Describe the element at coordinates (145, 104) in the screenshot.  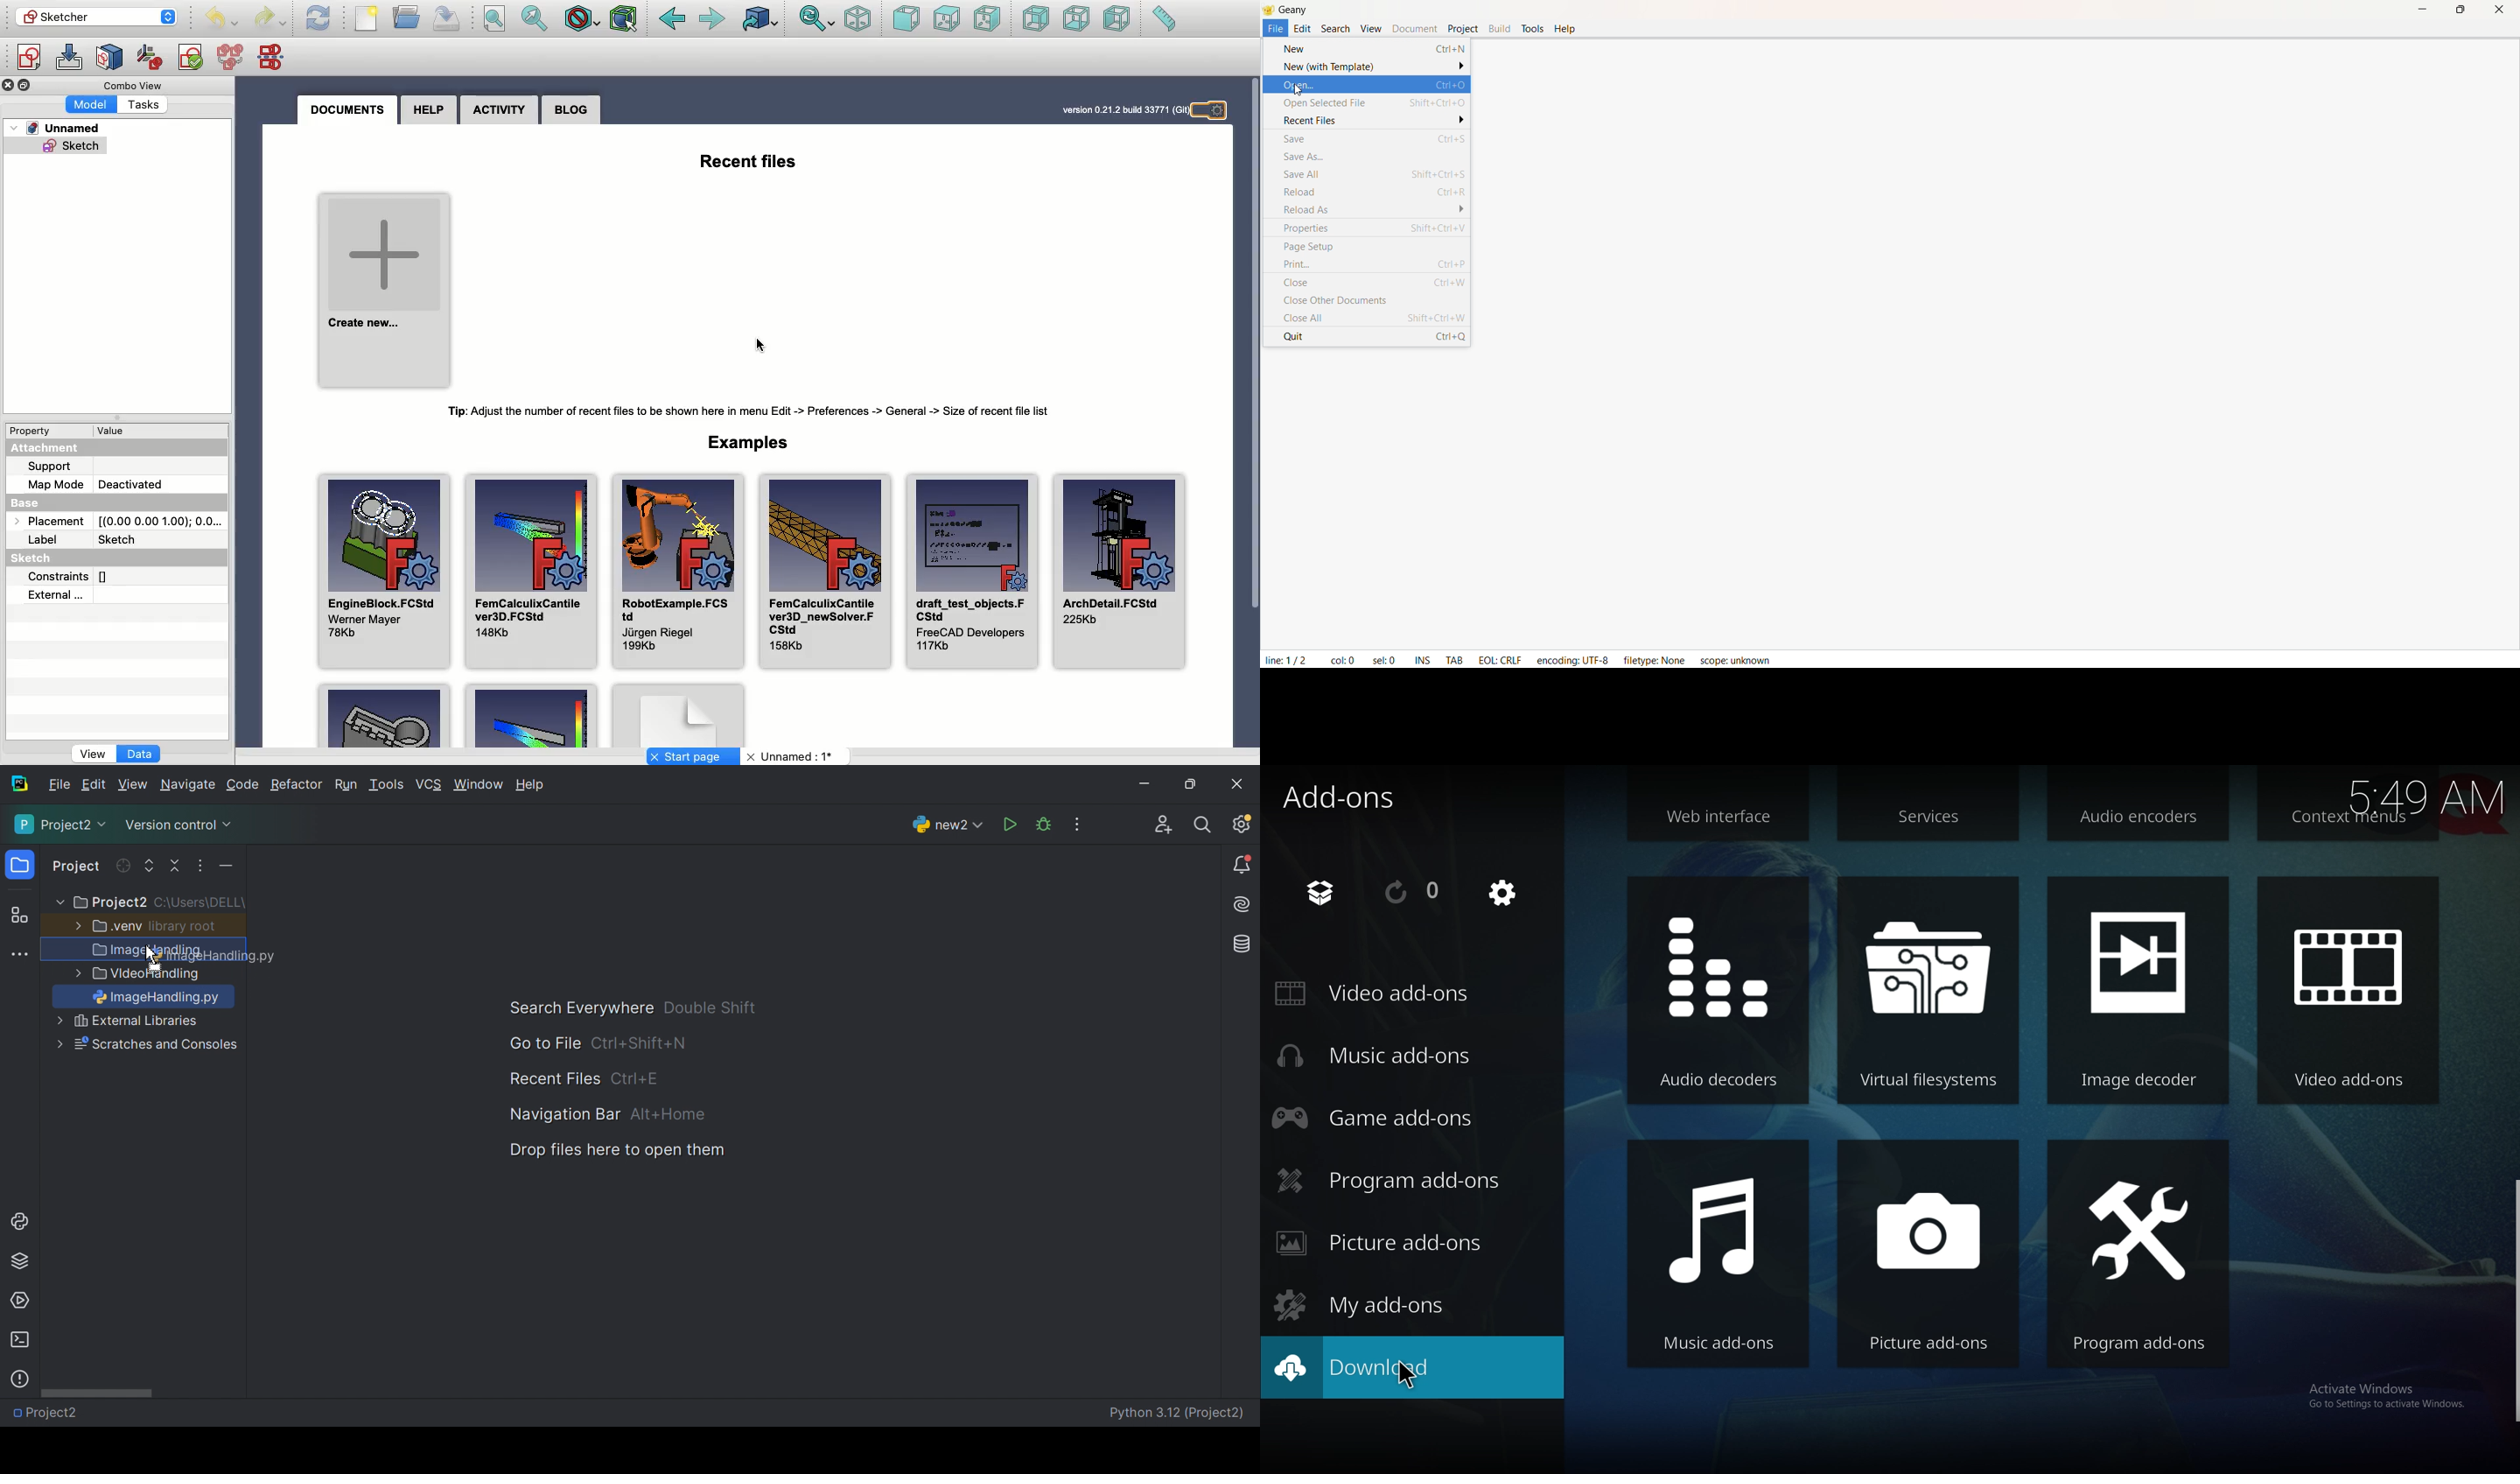
I see `Tasks` at that location.